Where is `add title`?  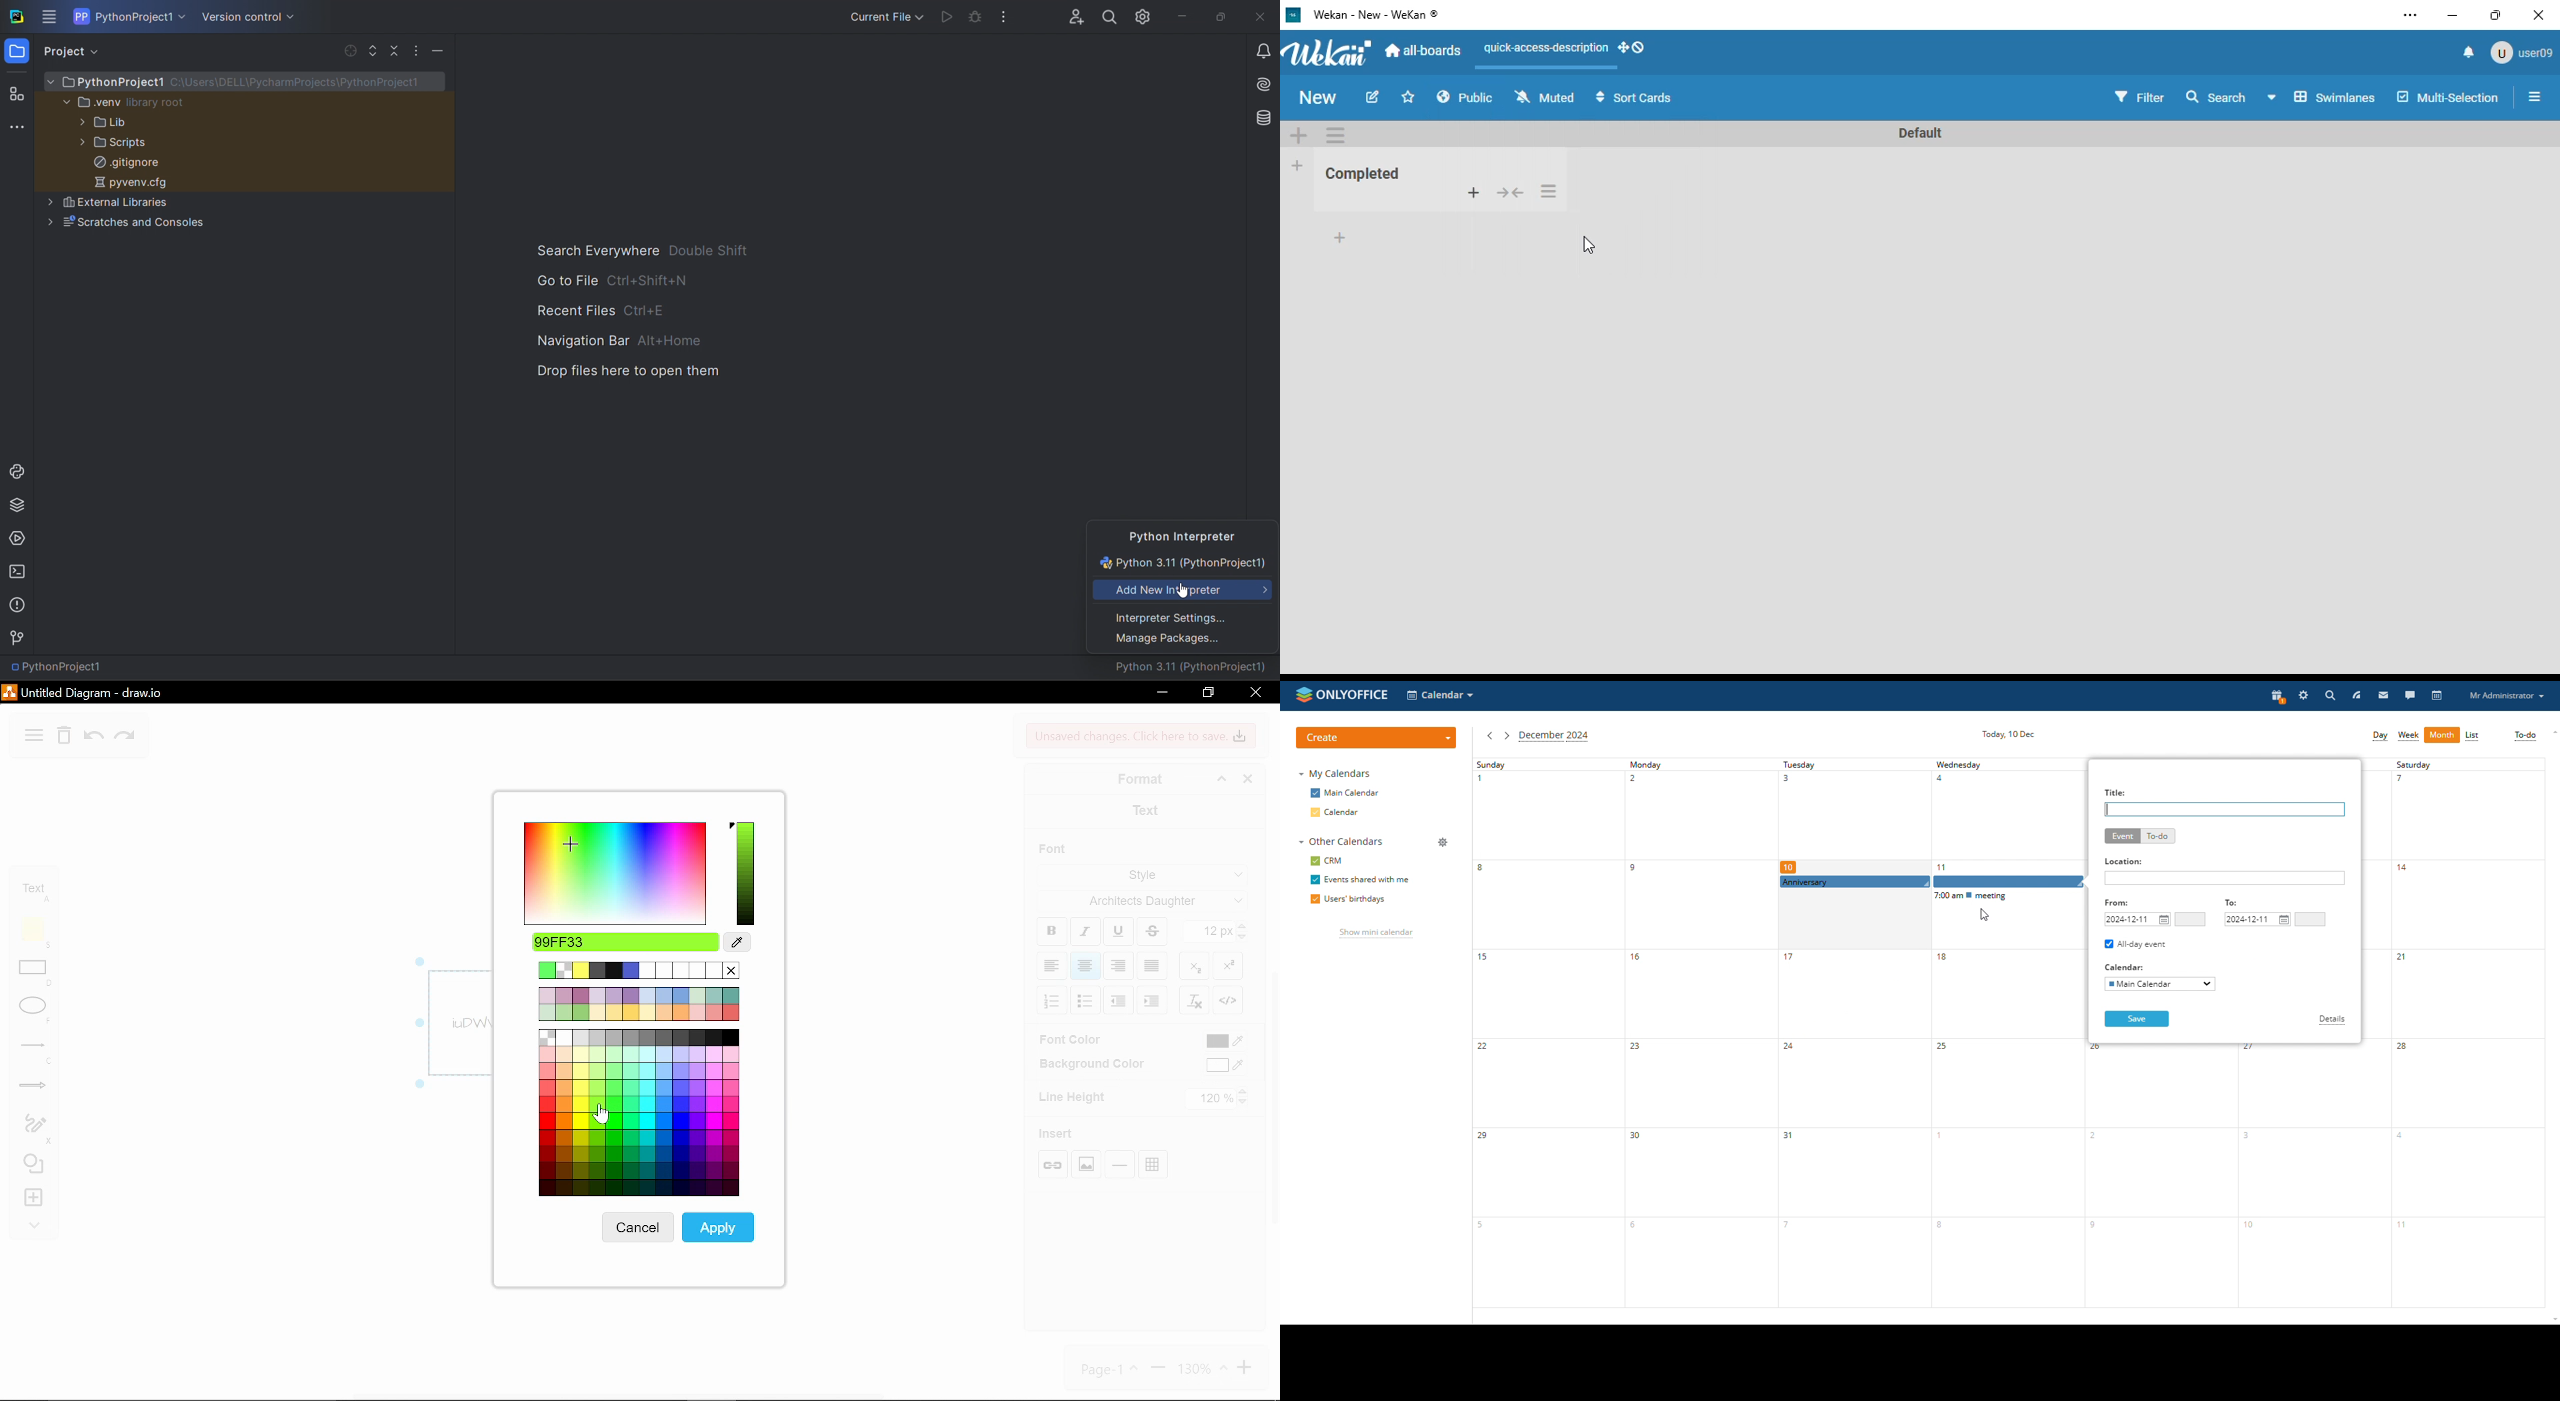 add title is located at coordinates (2225, 810).